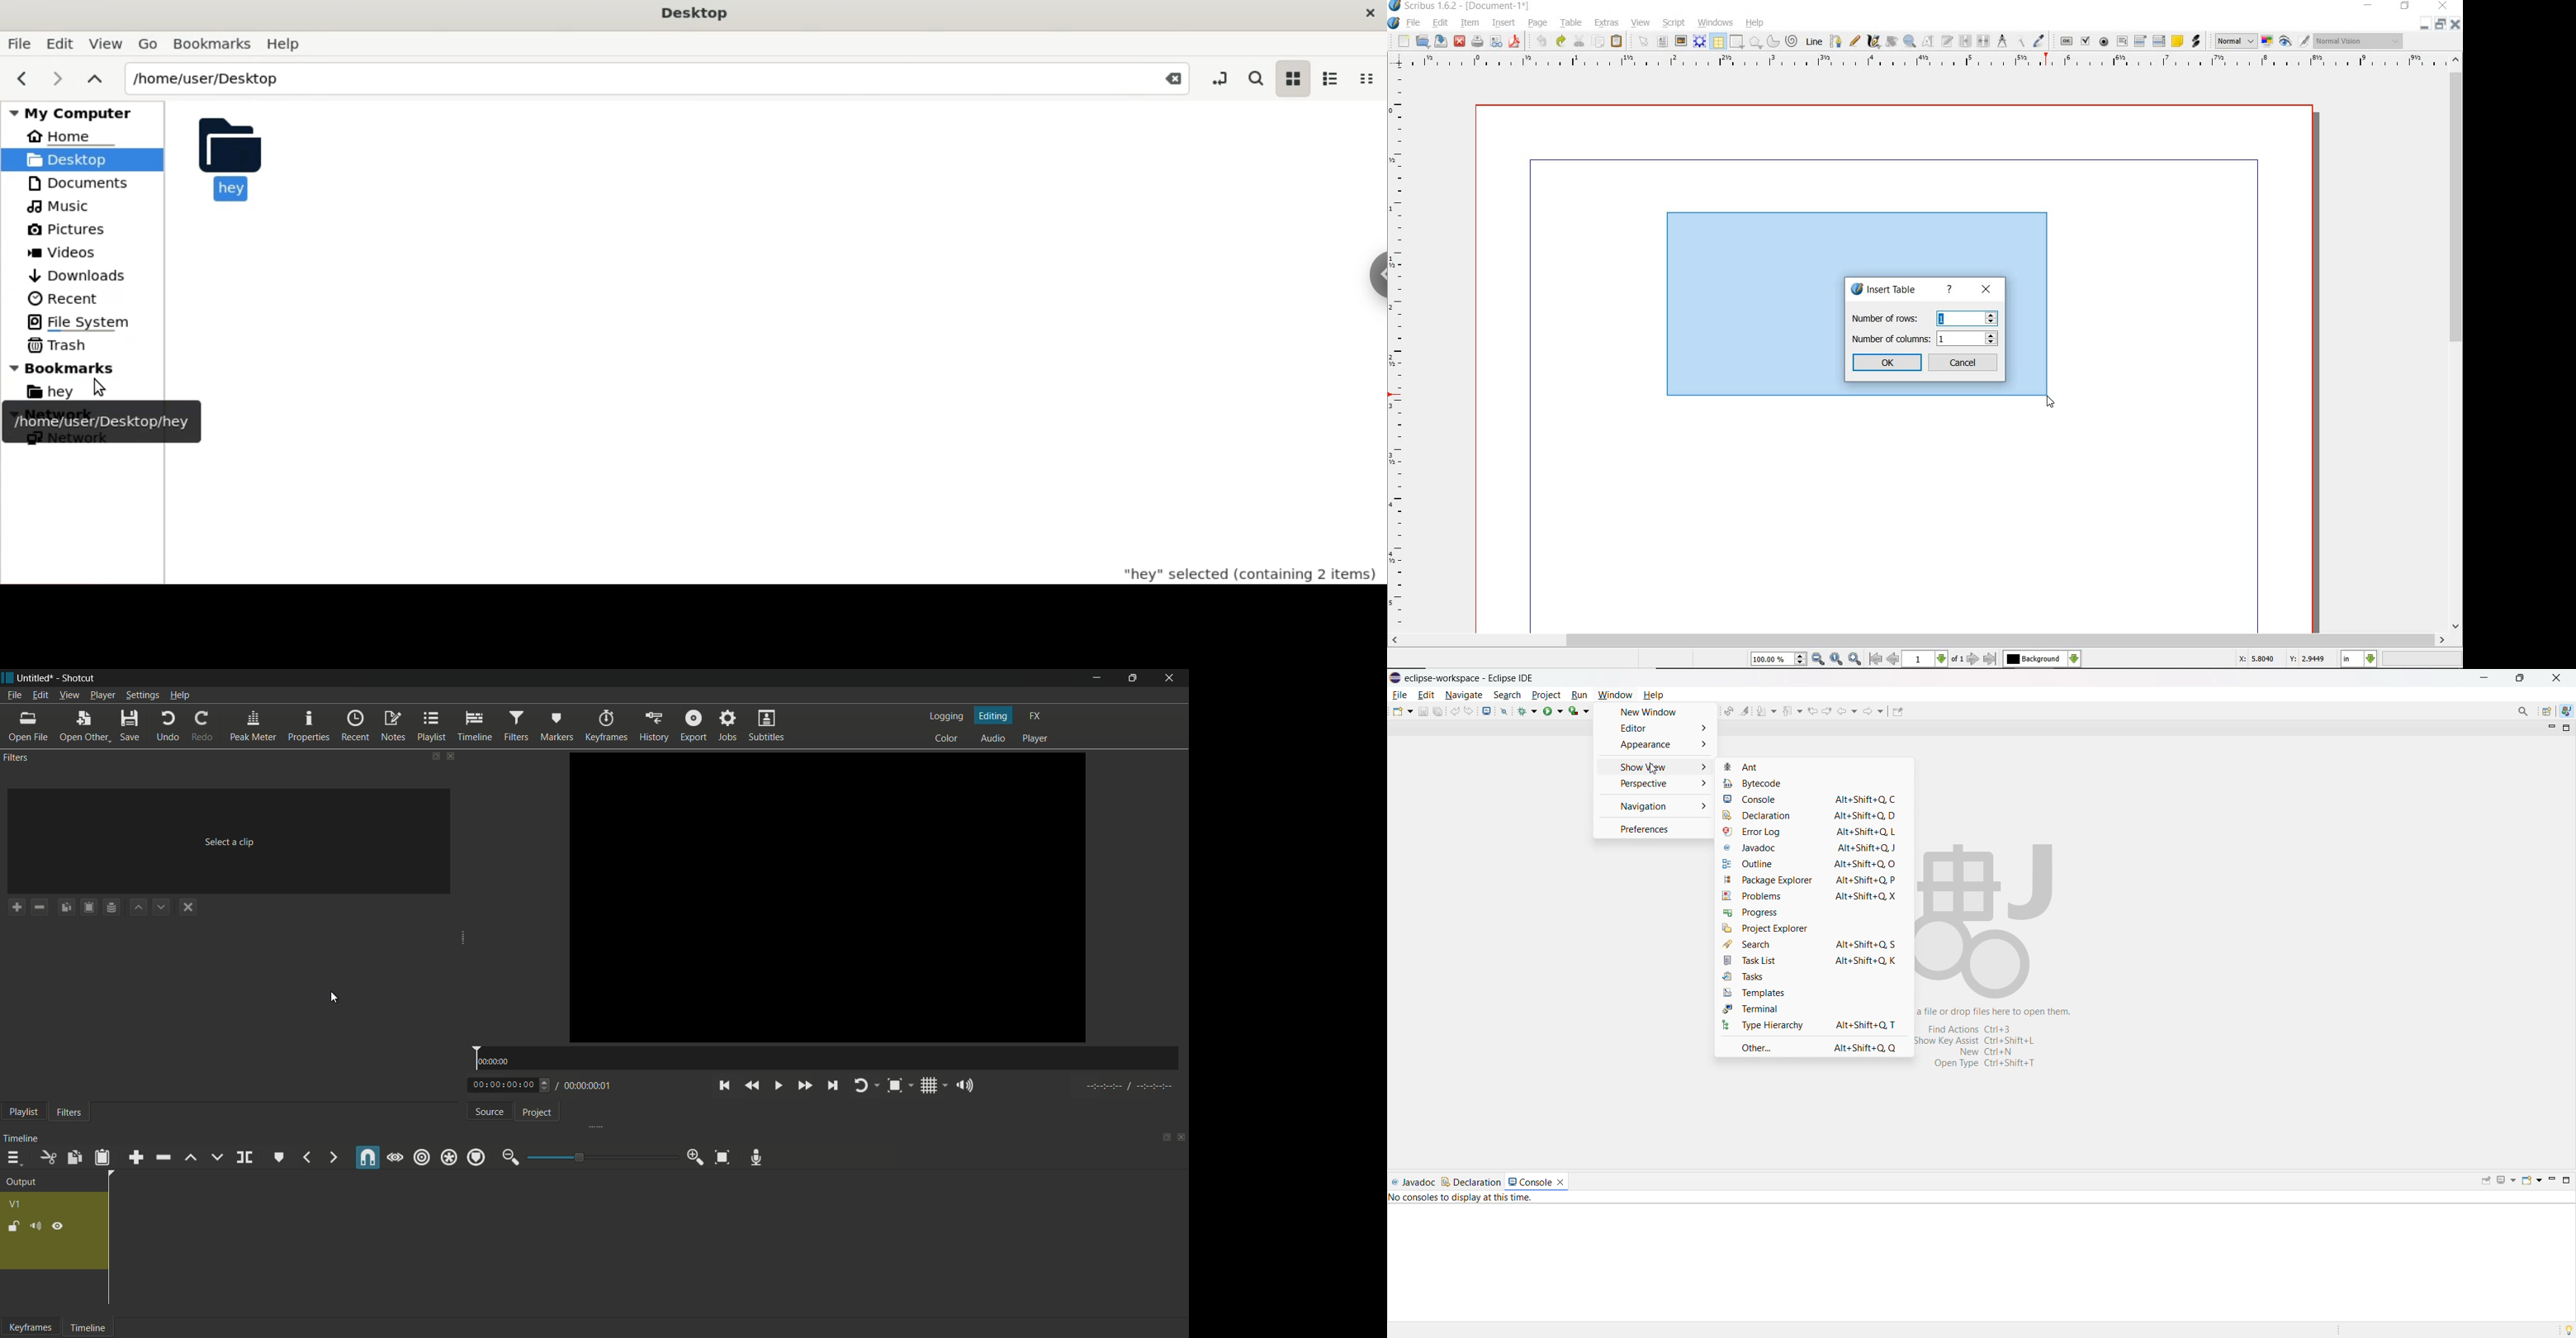 The width and height of the screenshot is (2576, 1344). I want to click on console, so click(1813, 799).